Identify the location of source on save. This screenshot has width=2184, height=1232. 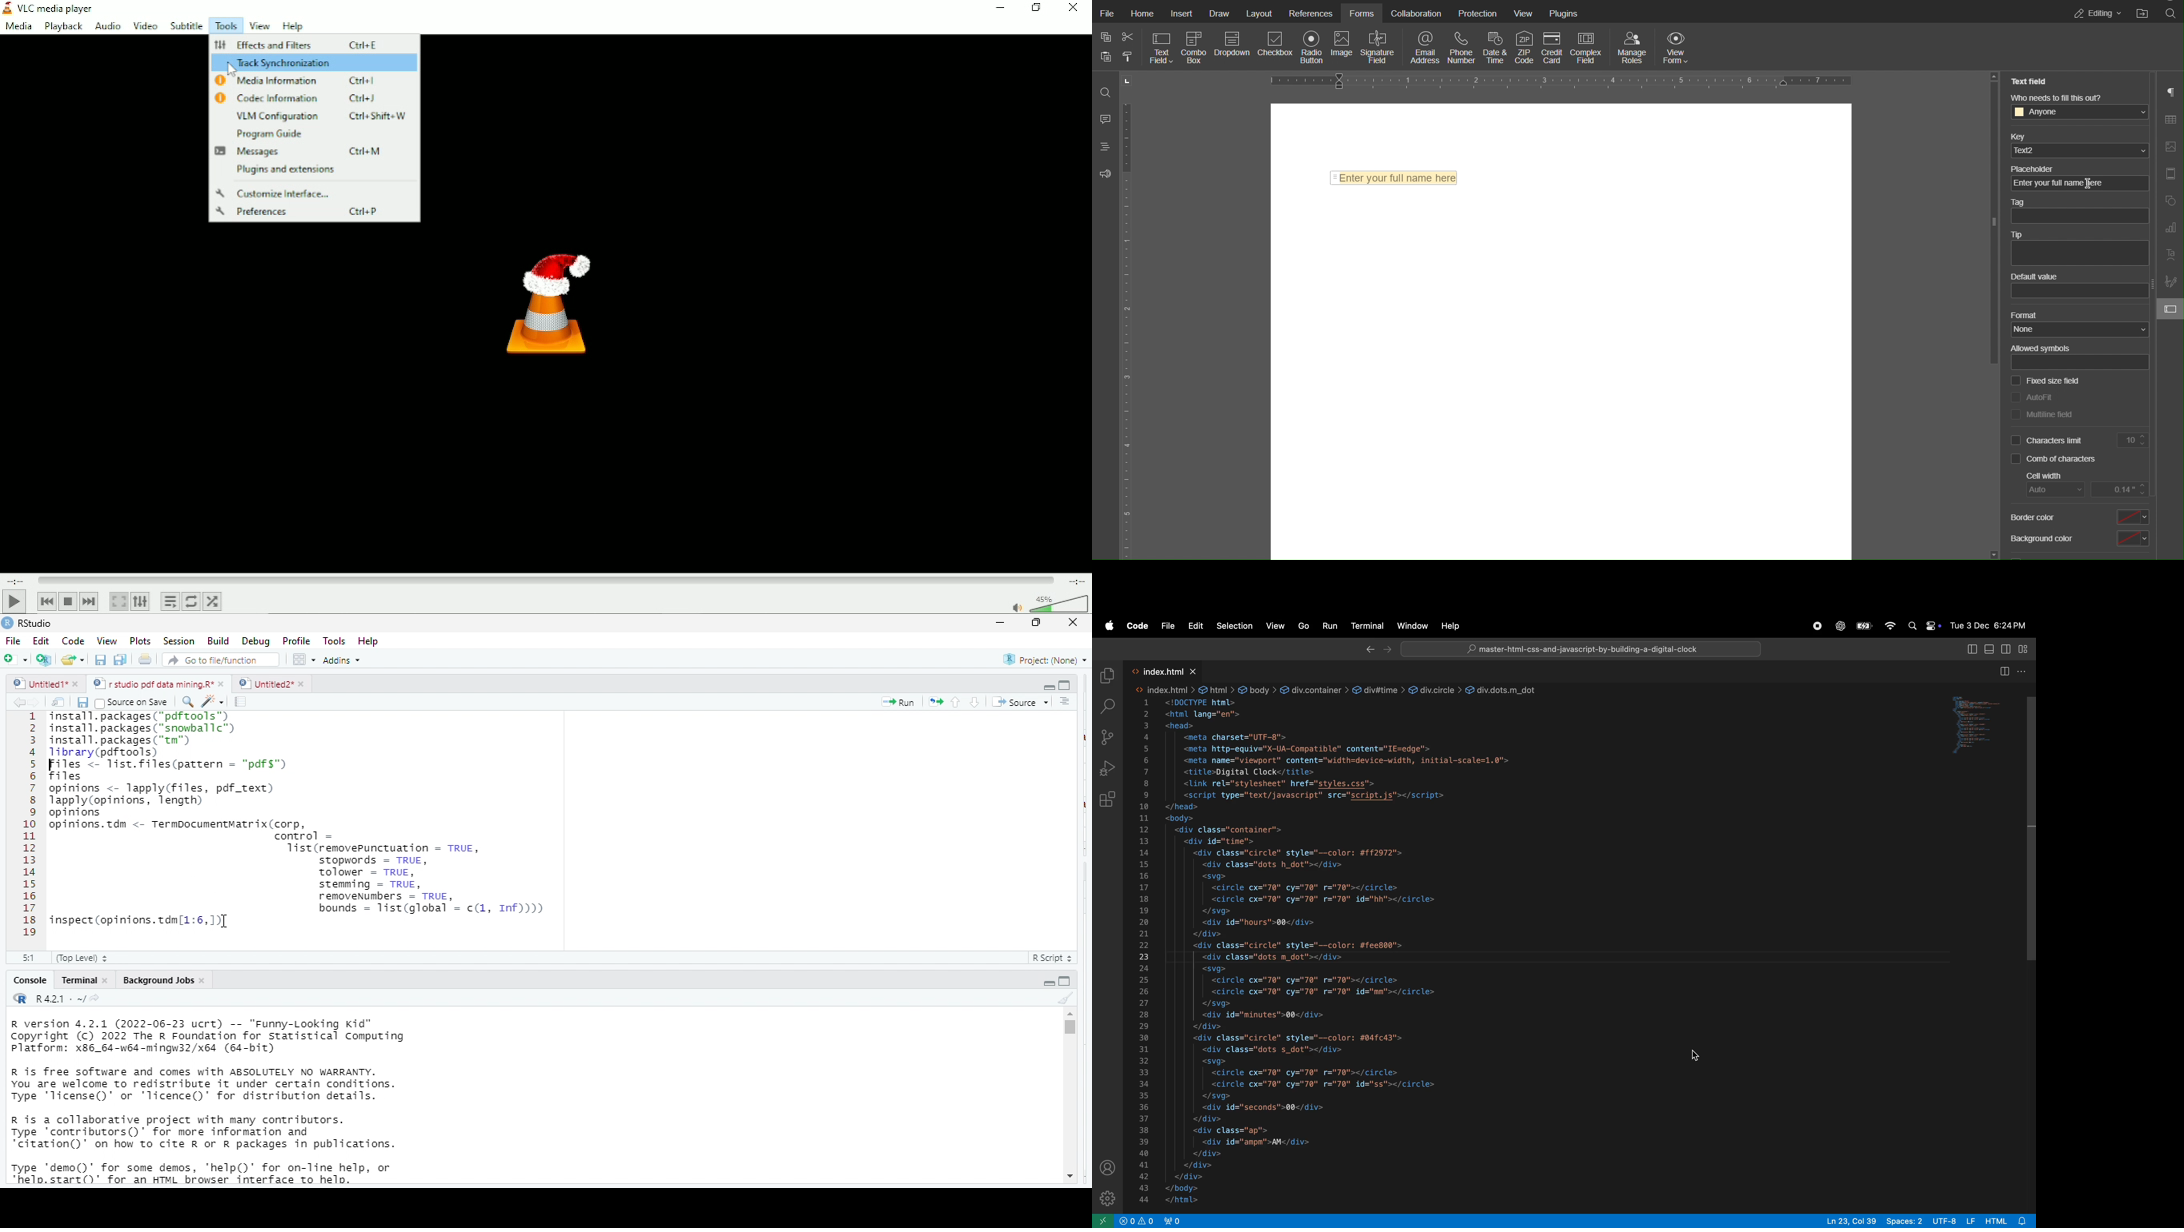
(134, 702).